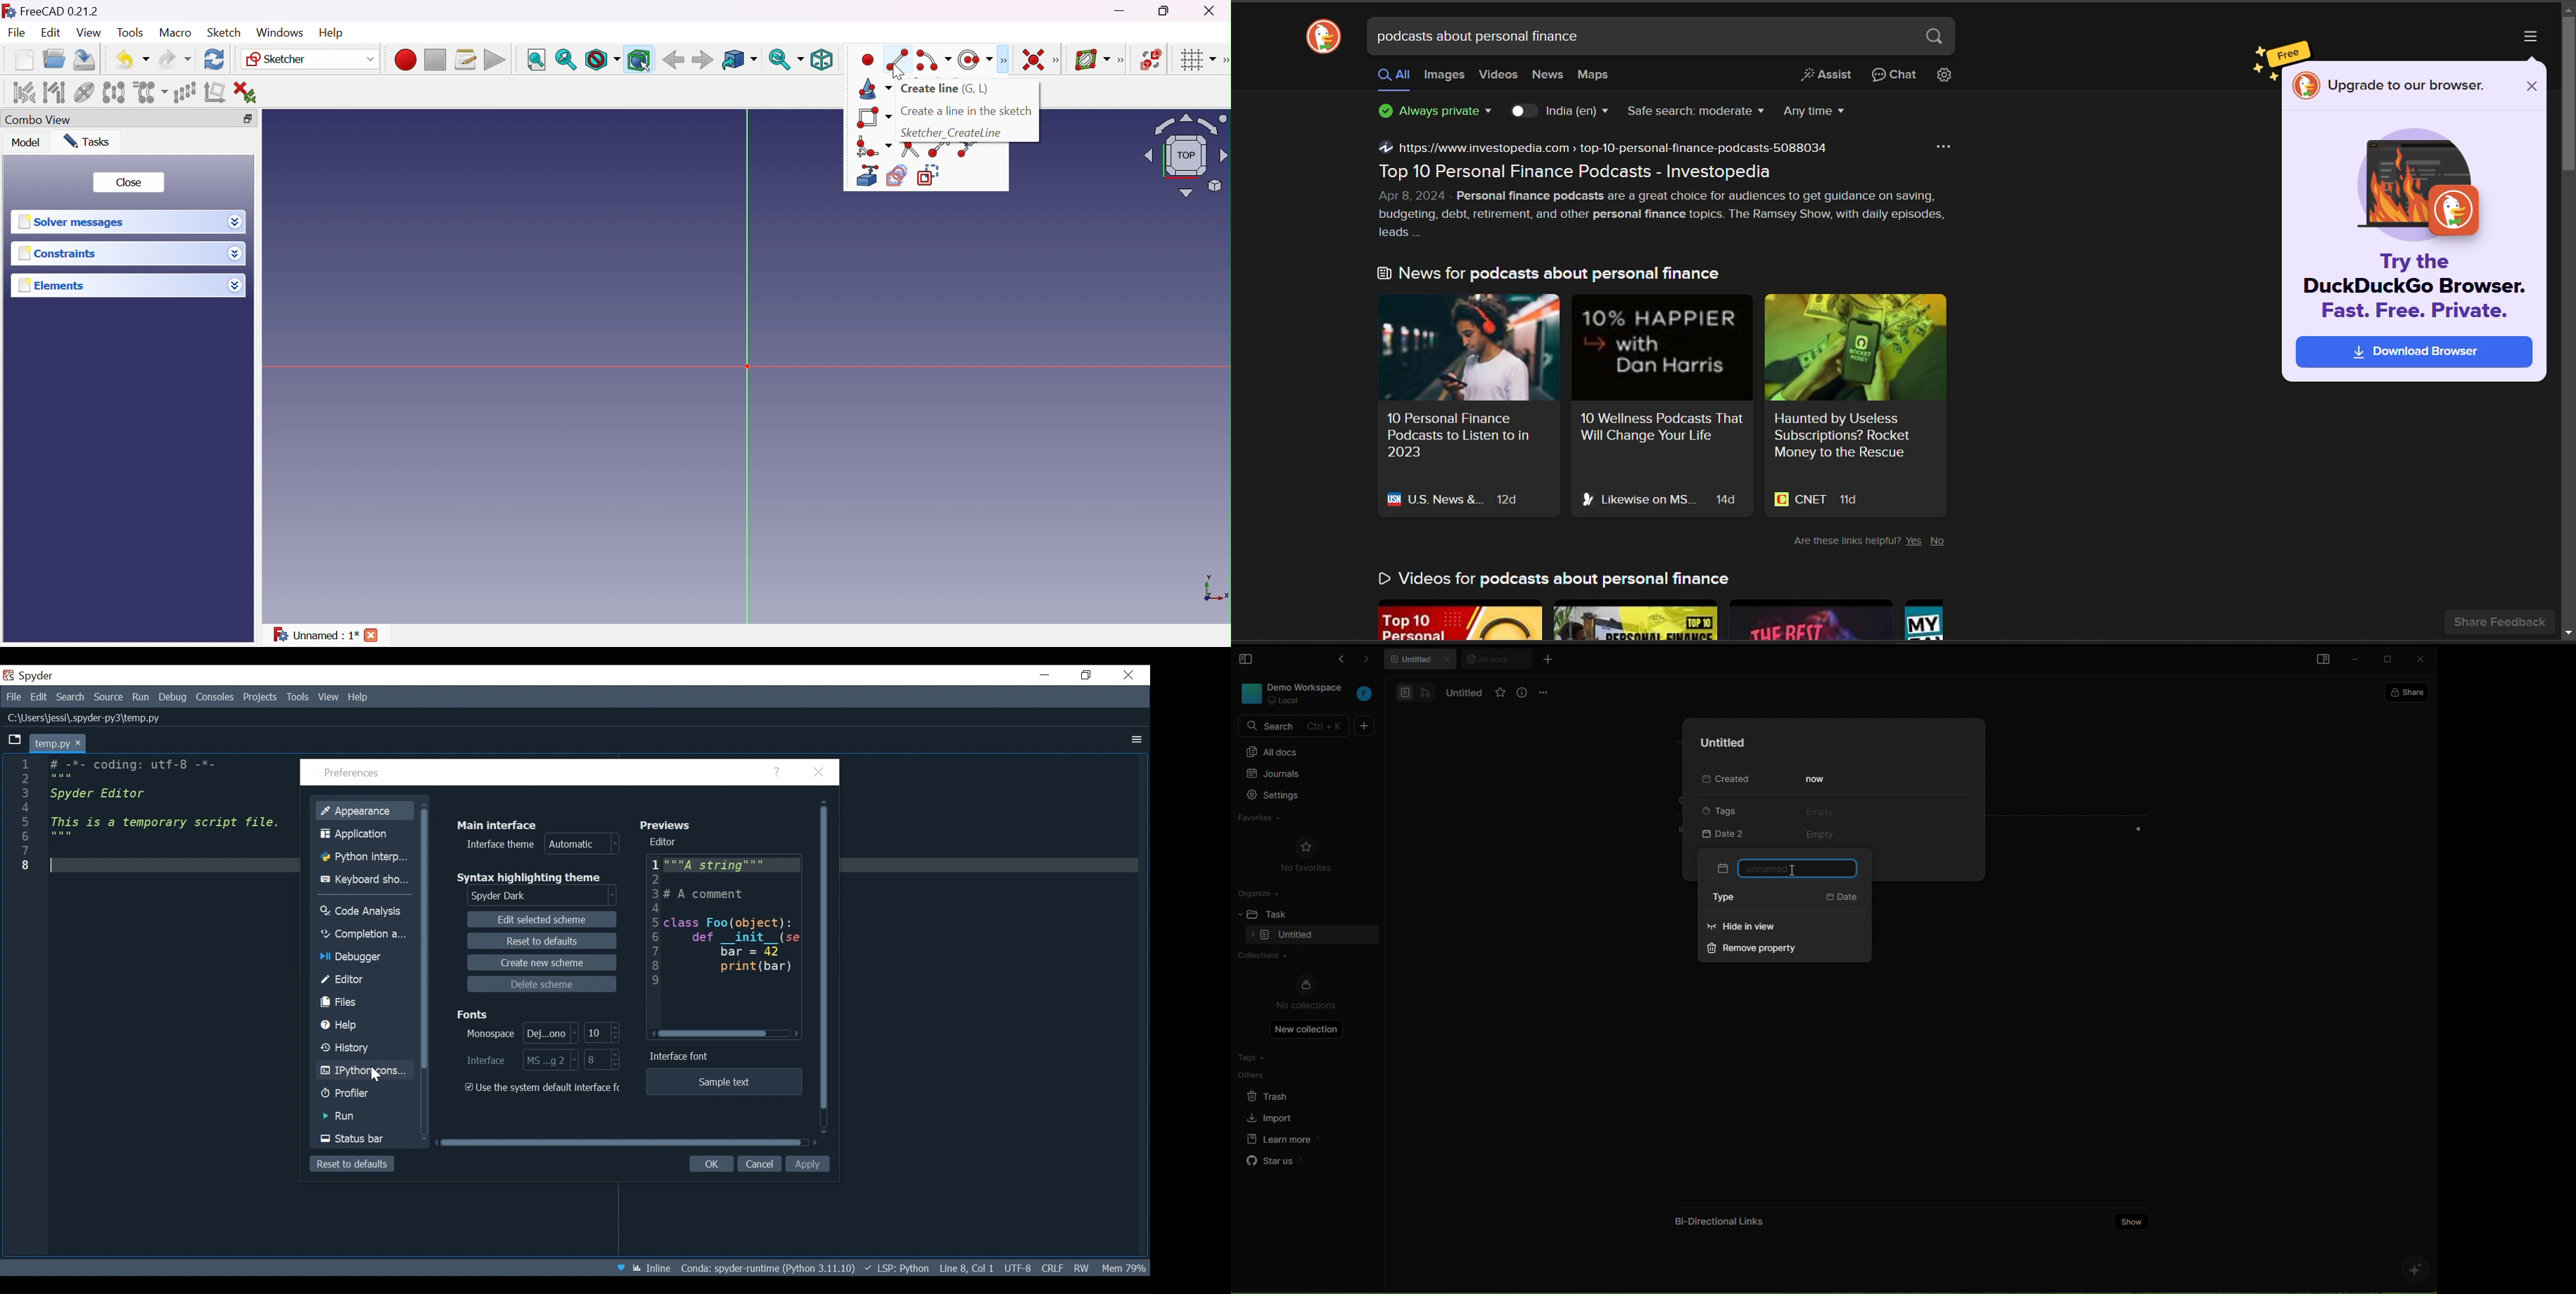 The width and height of the screenshot is (2576, 1316). Describe the element at coordinates (1123, 1268) in the screenshot. I see `Memory Usage` at that location.